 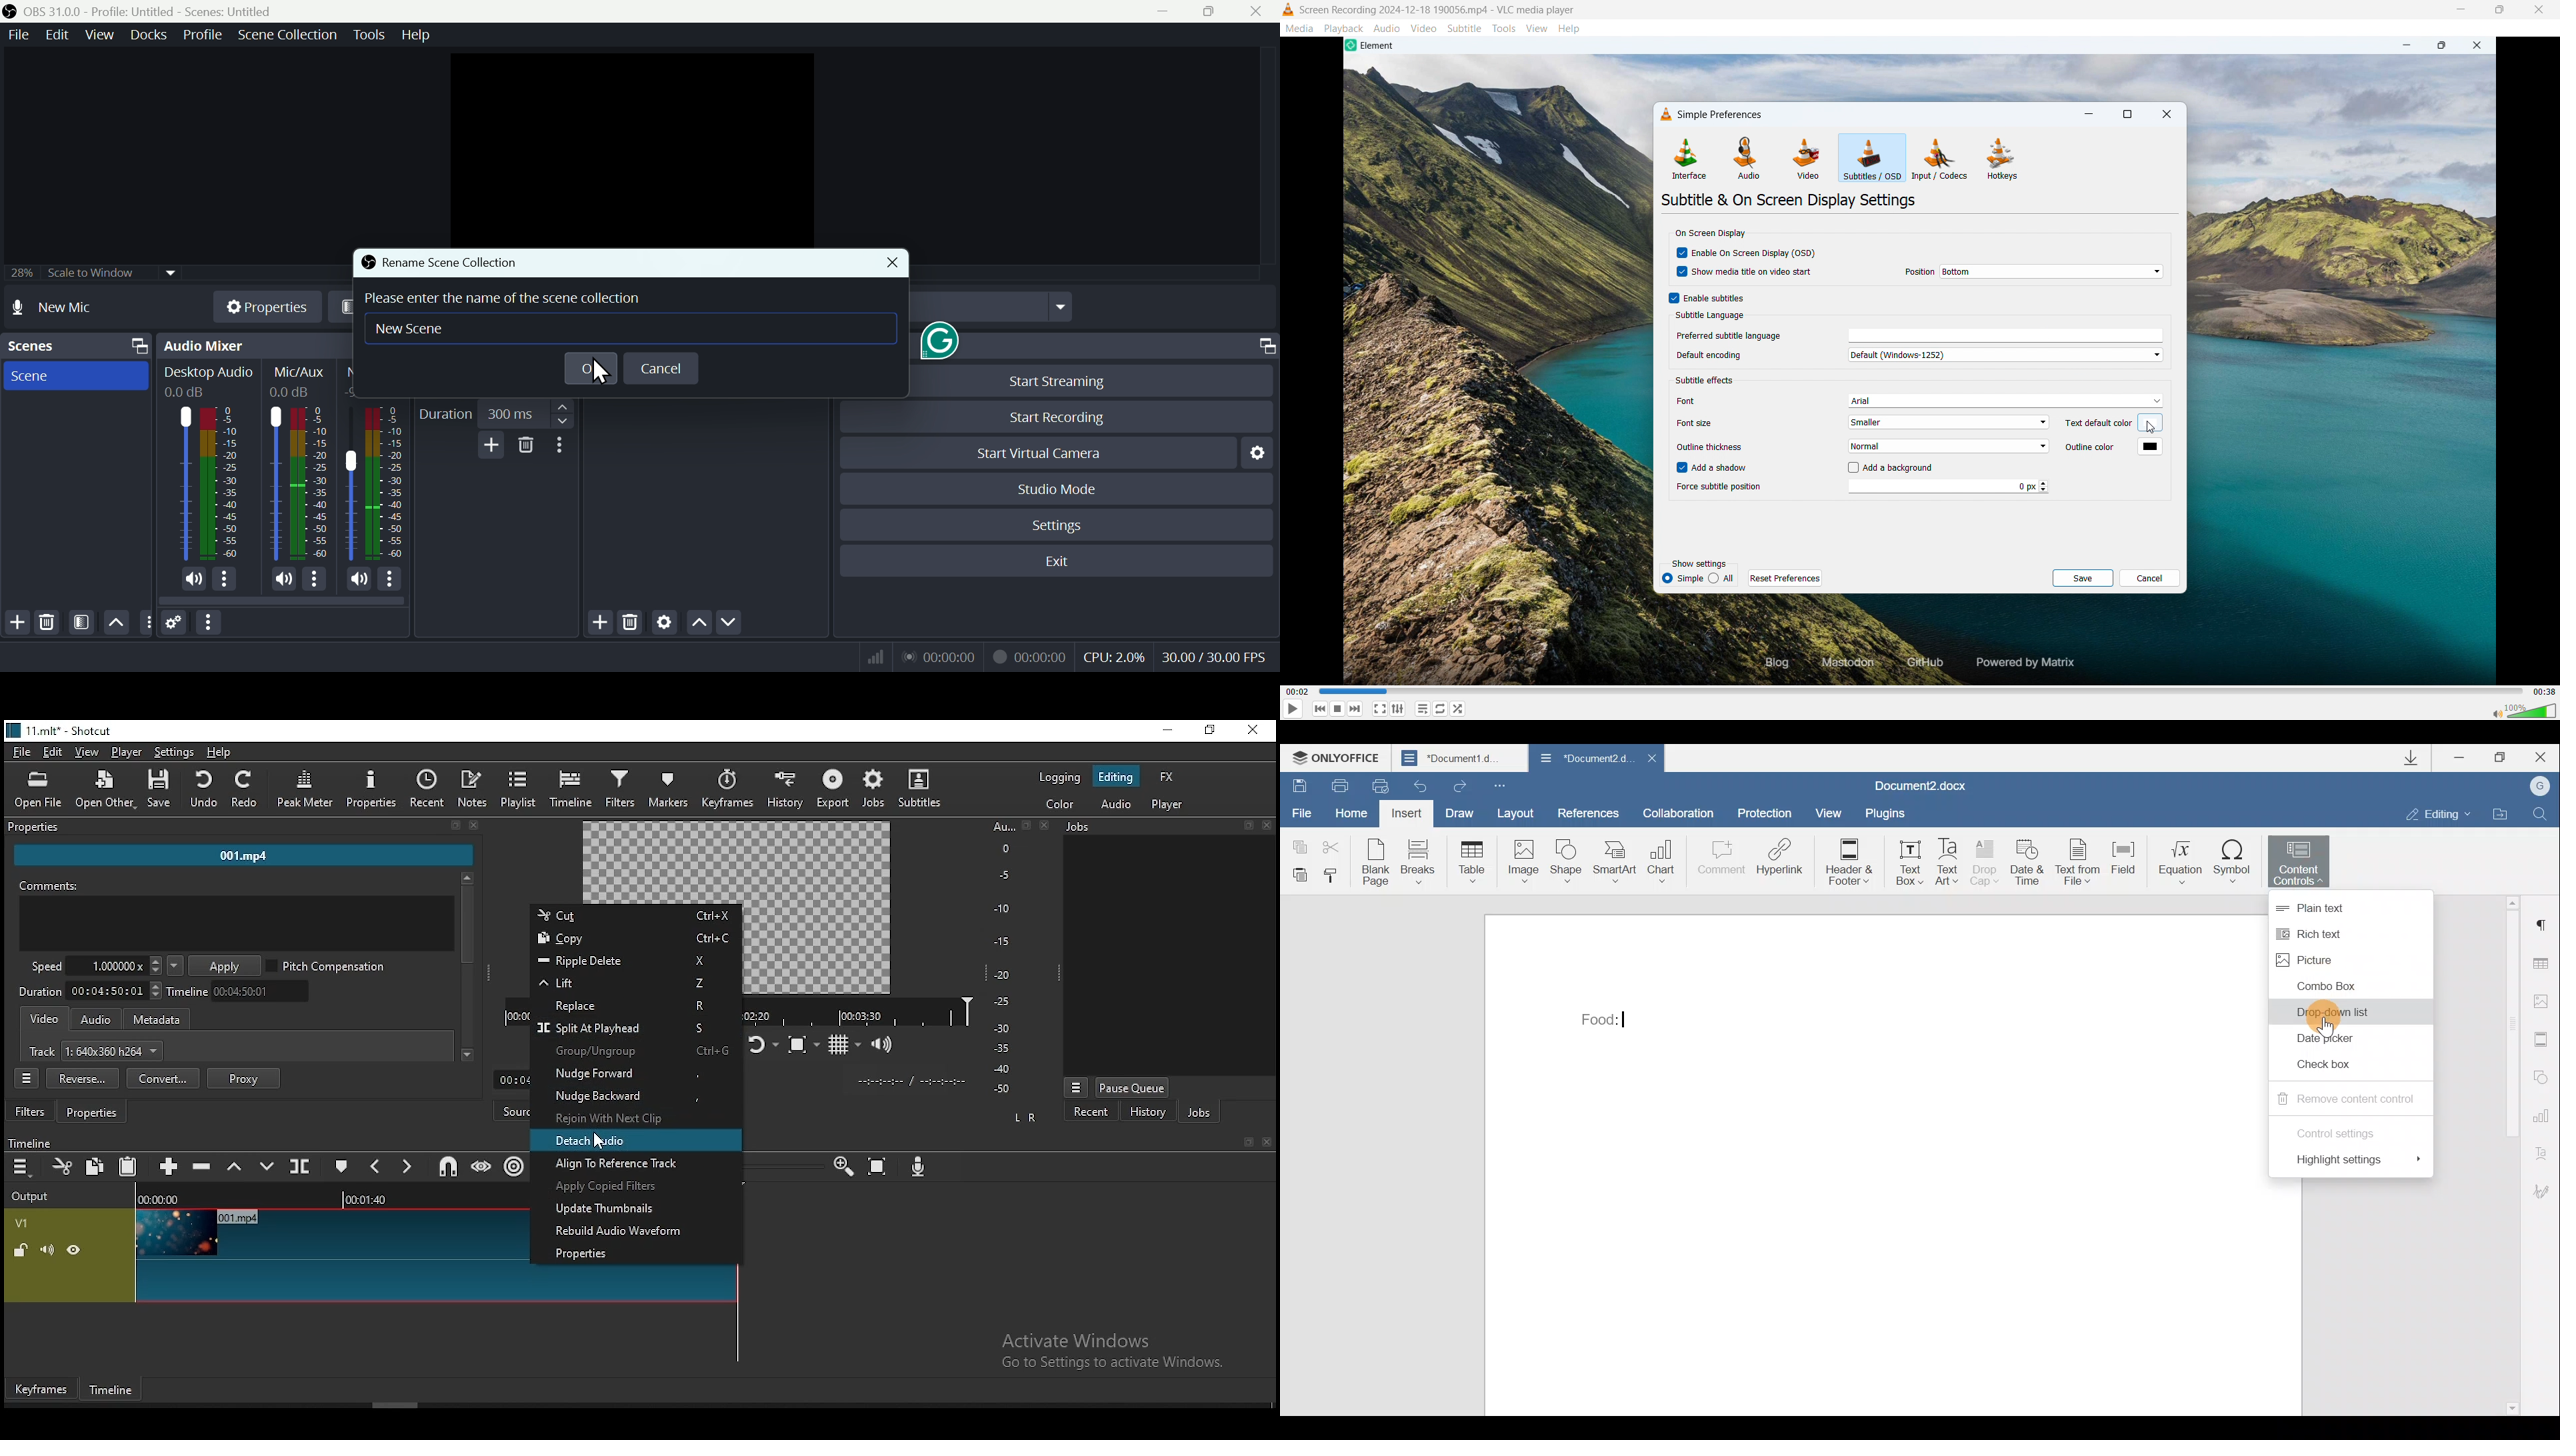 What do you see at coordinates (1738, 334) in the screenshot?
I see `| Preferred subtitle language` at bounding box center [1738, 334].